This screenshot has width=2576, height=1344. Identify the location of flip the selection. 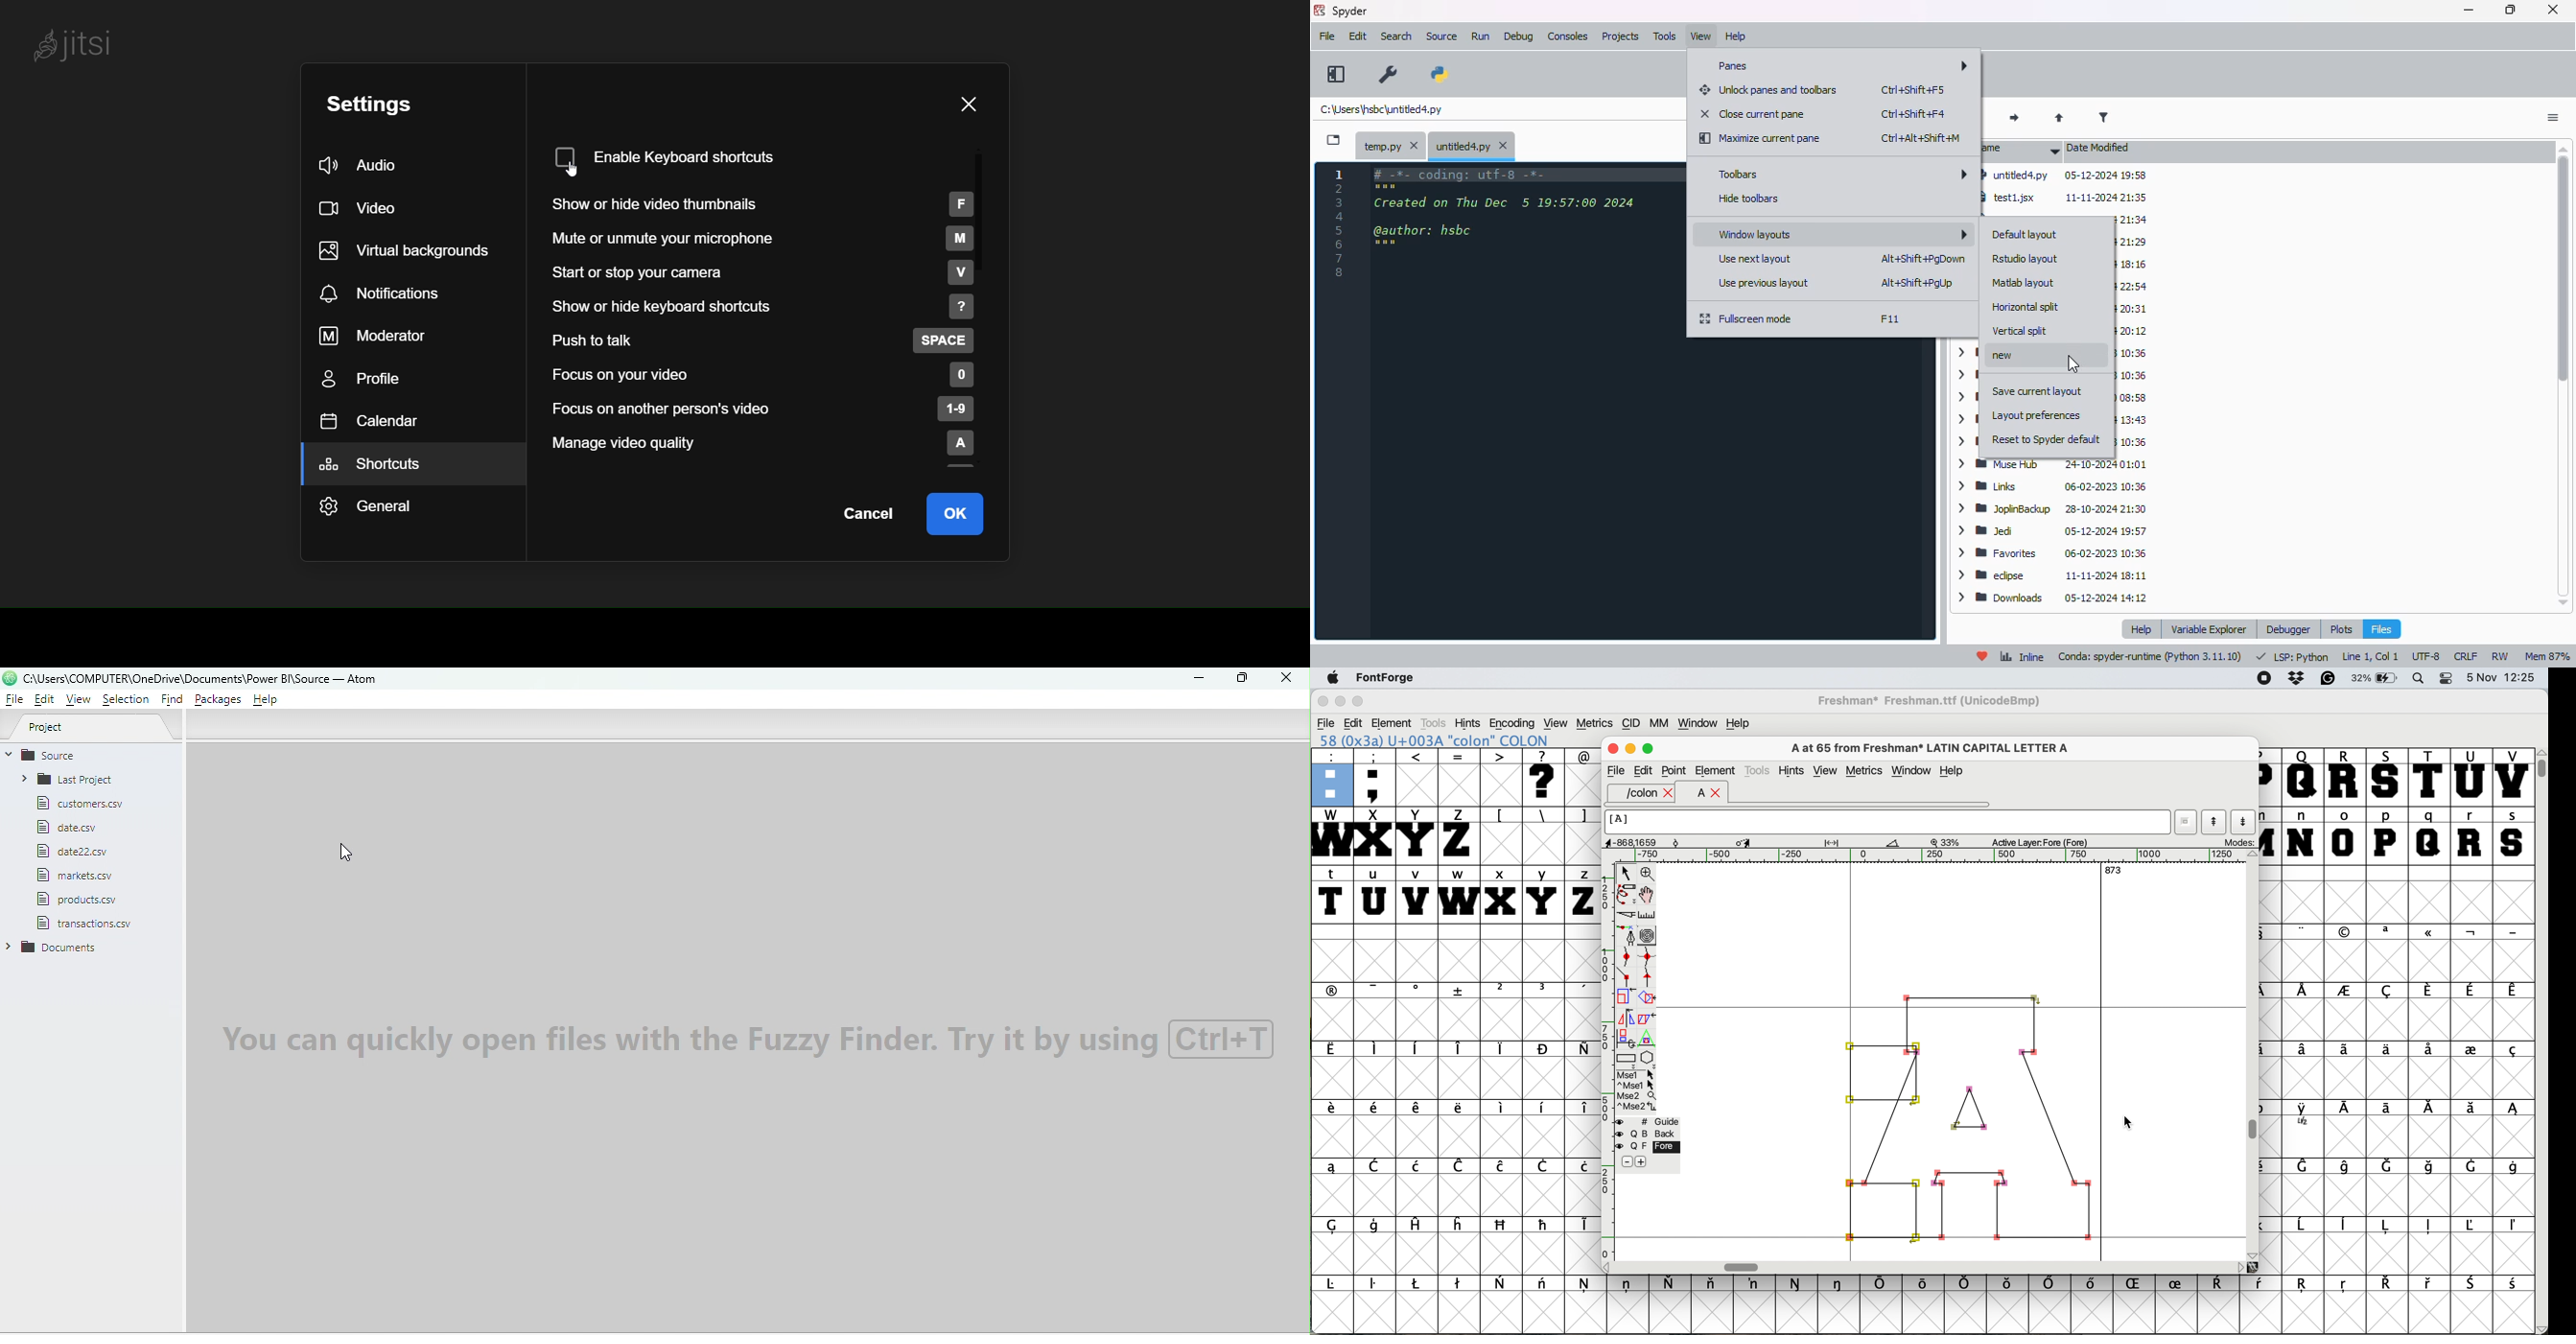
(1625, 1014).